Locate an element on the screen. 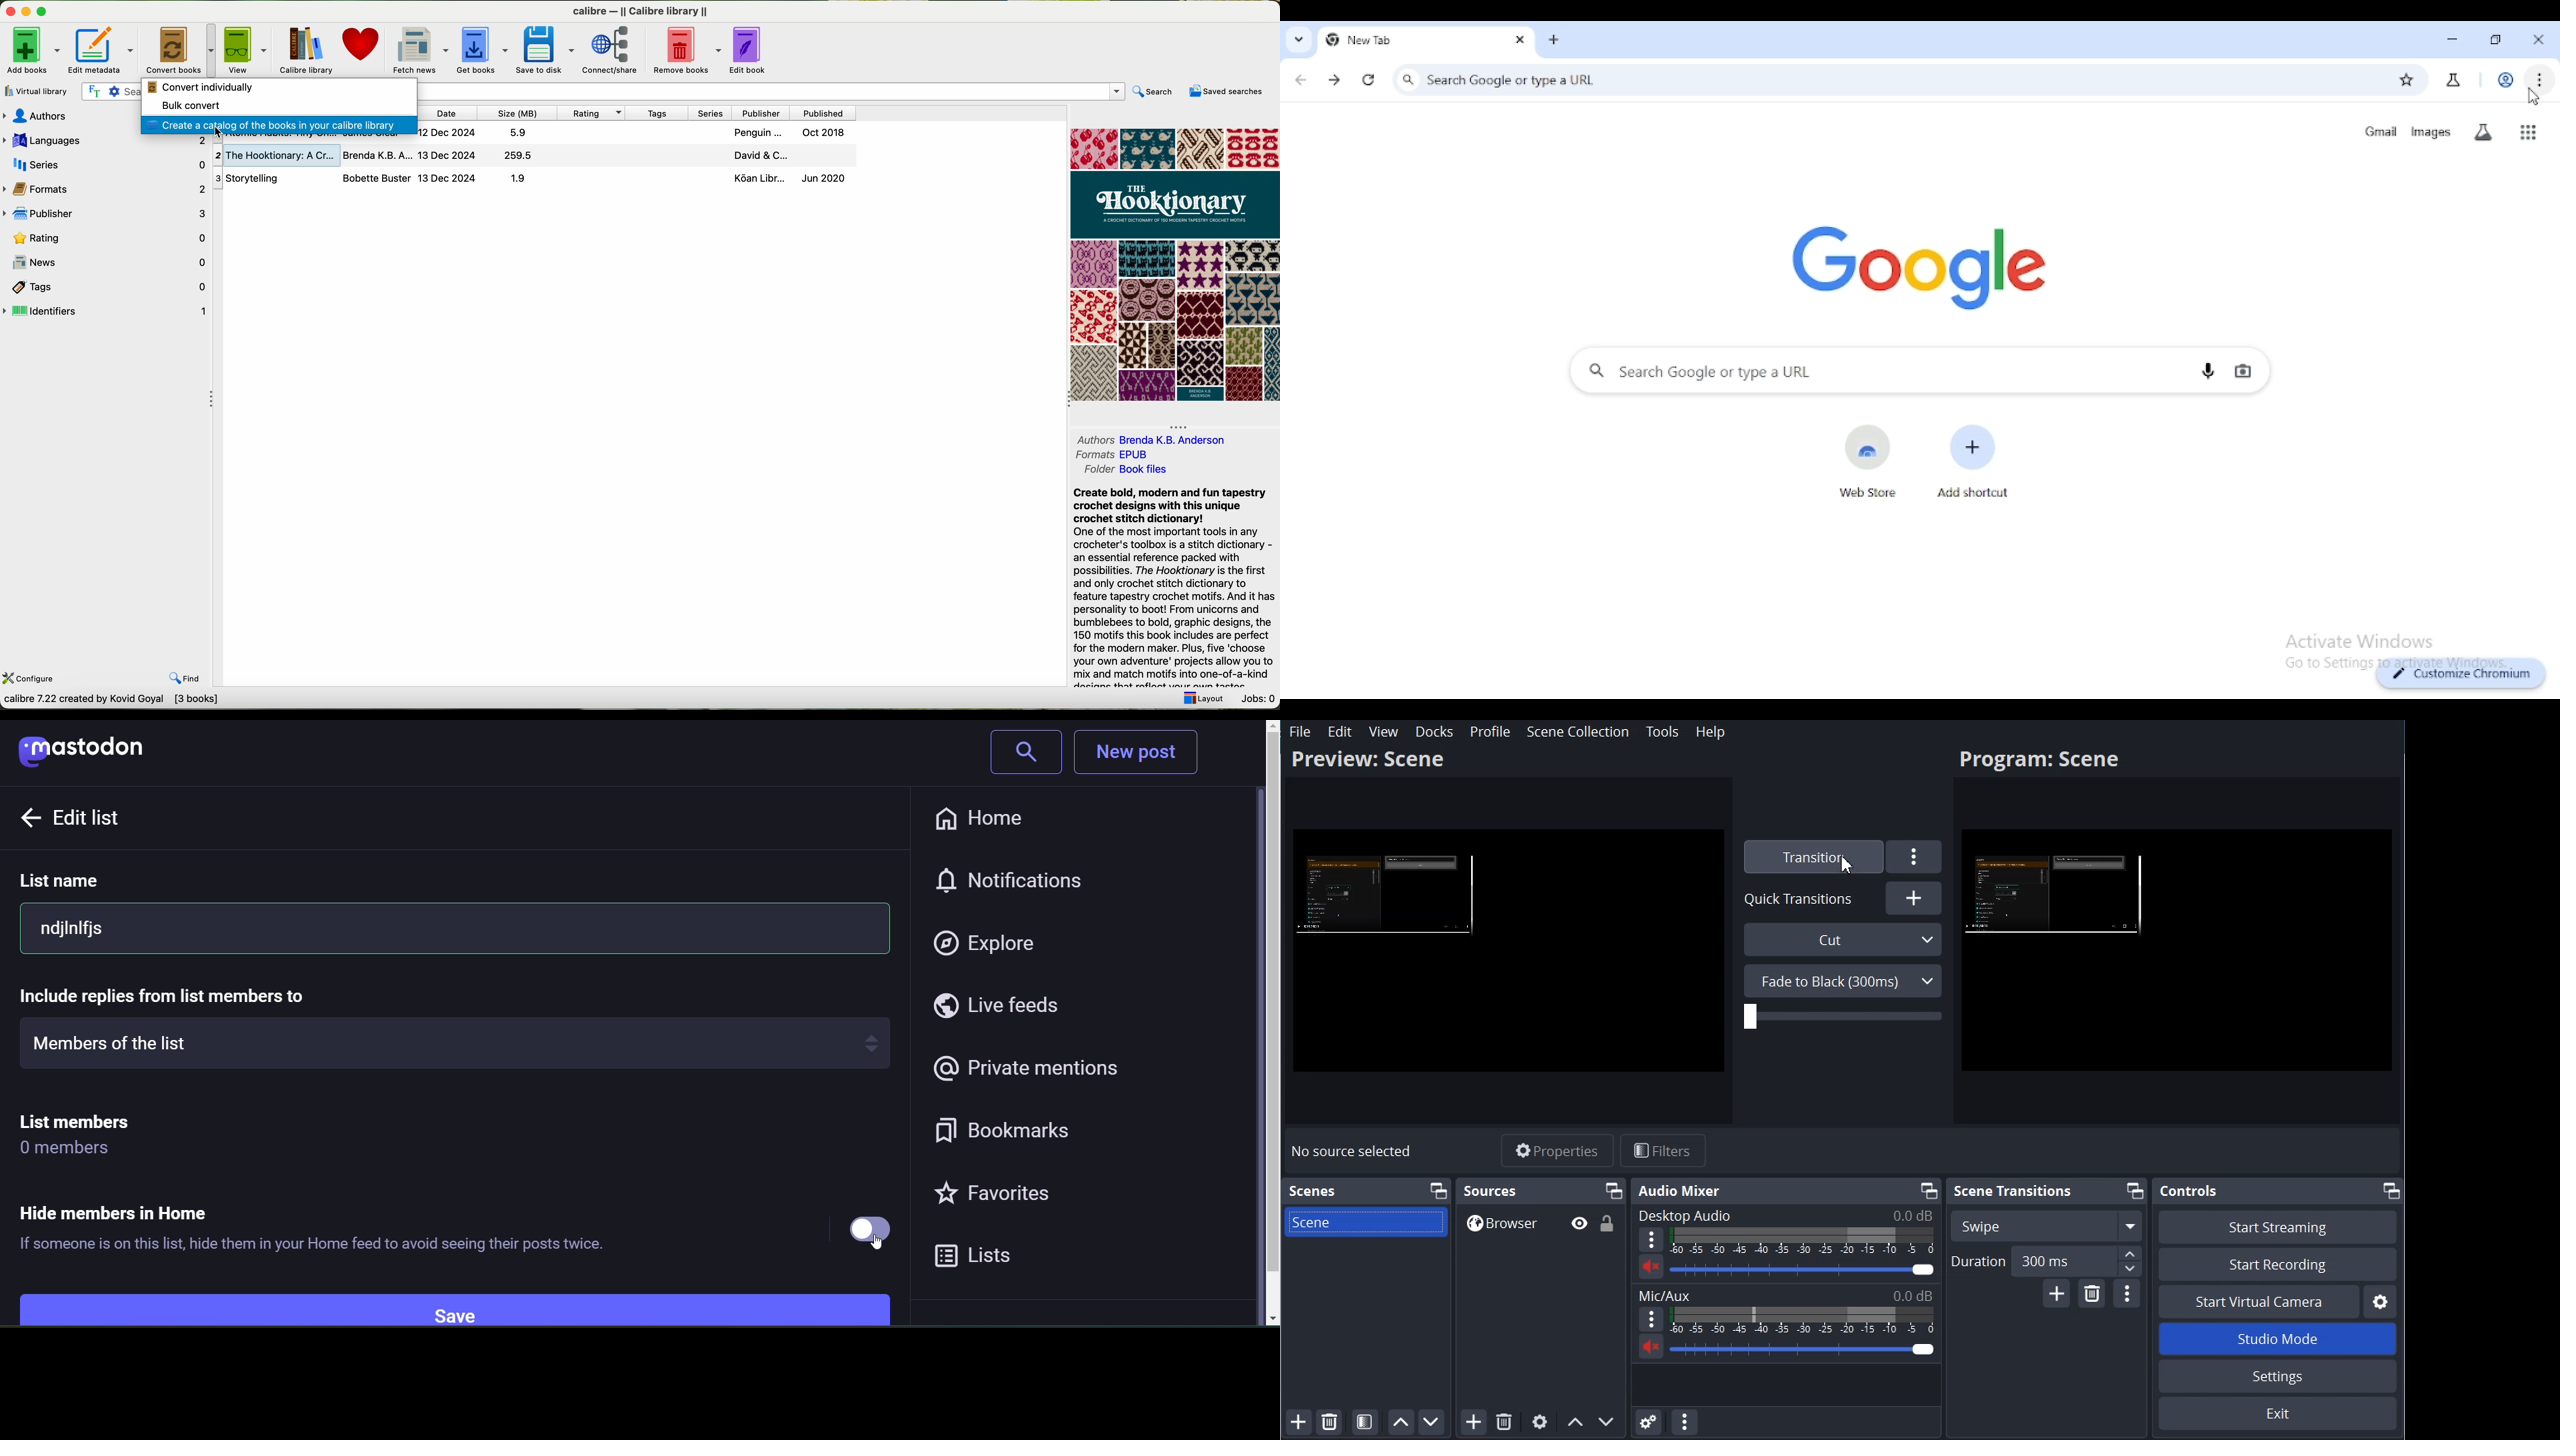 The height and width of the screenshot is (1456, 2576). Sound is located at coordinates (1651, 1346).